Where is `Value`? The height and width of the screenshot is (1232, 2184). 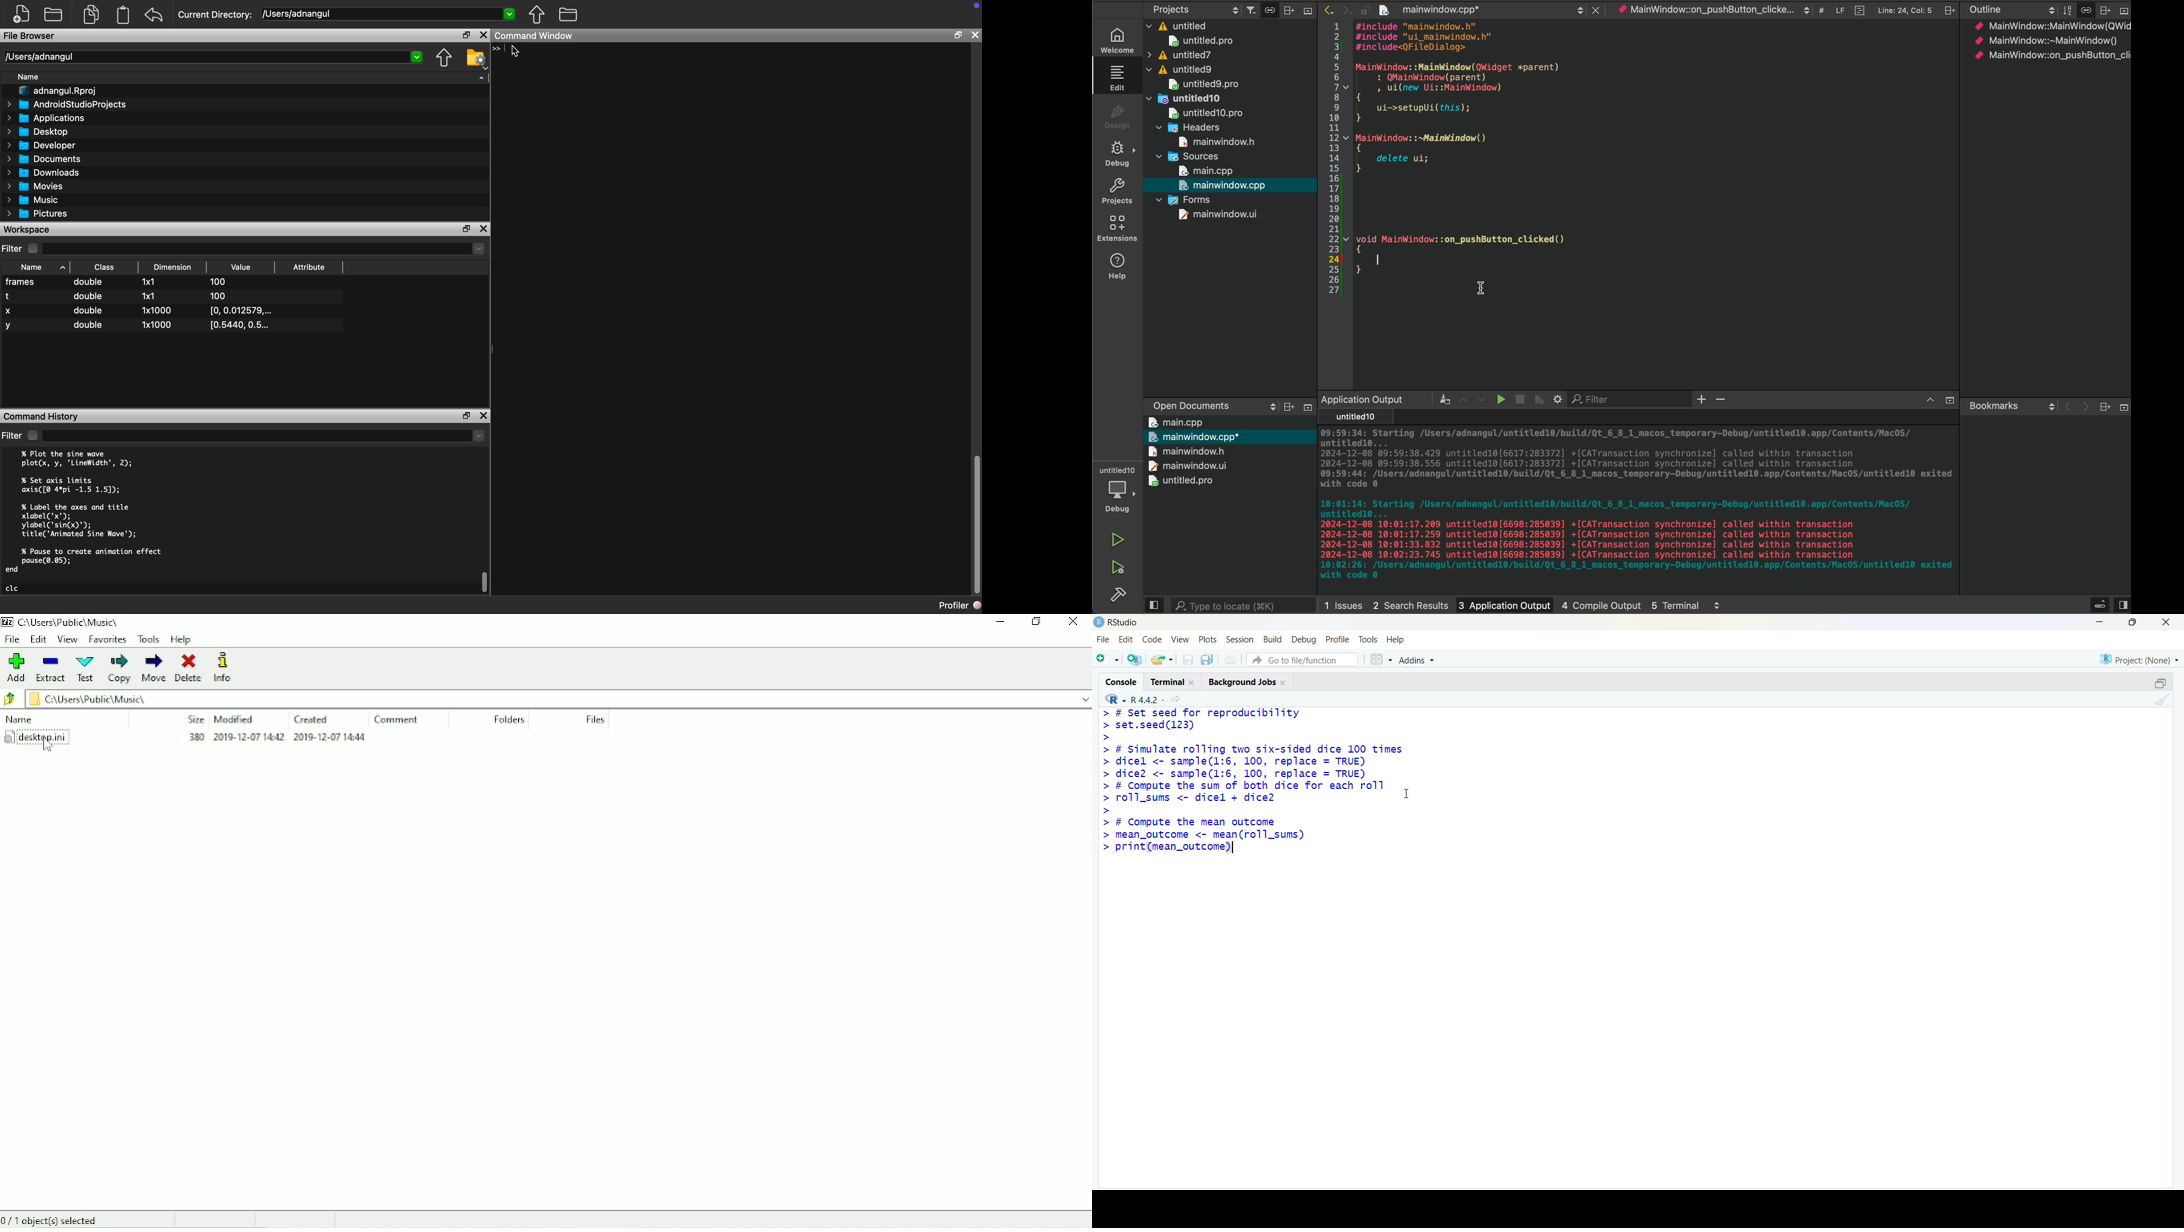
Value is located at coordinates (240, 267).